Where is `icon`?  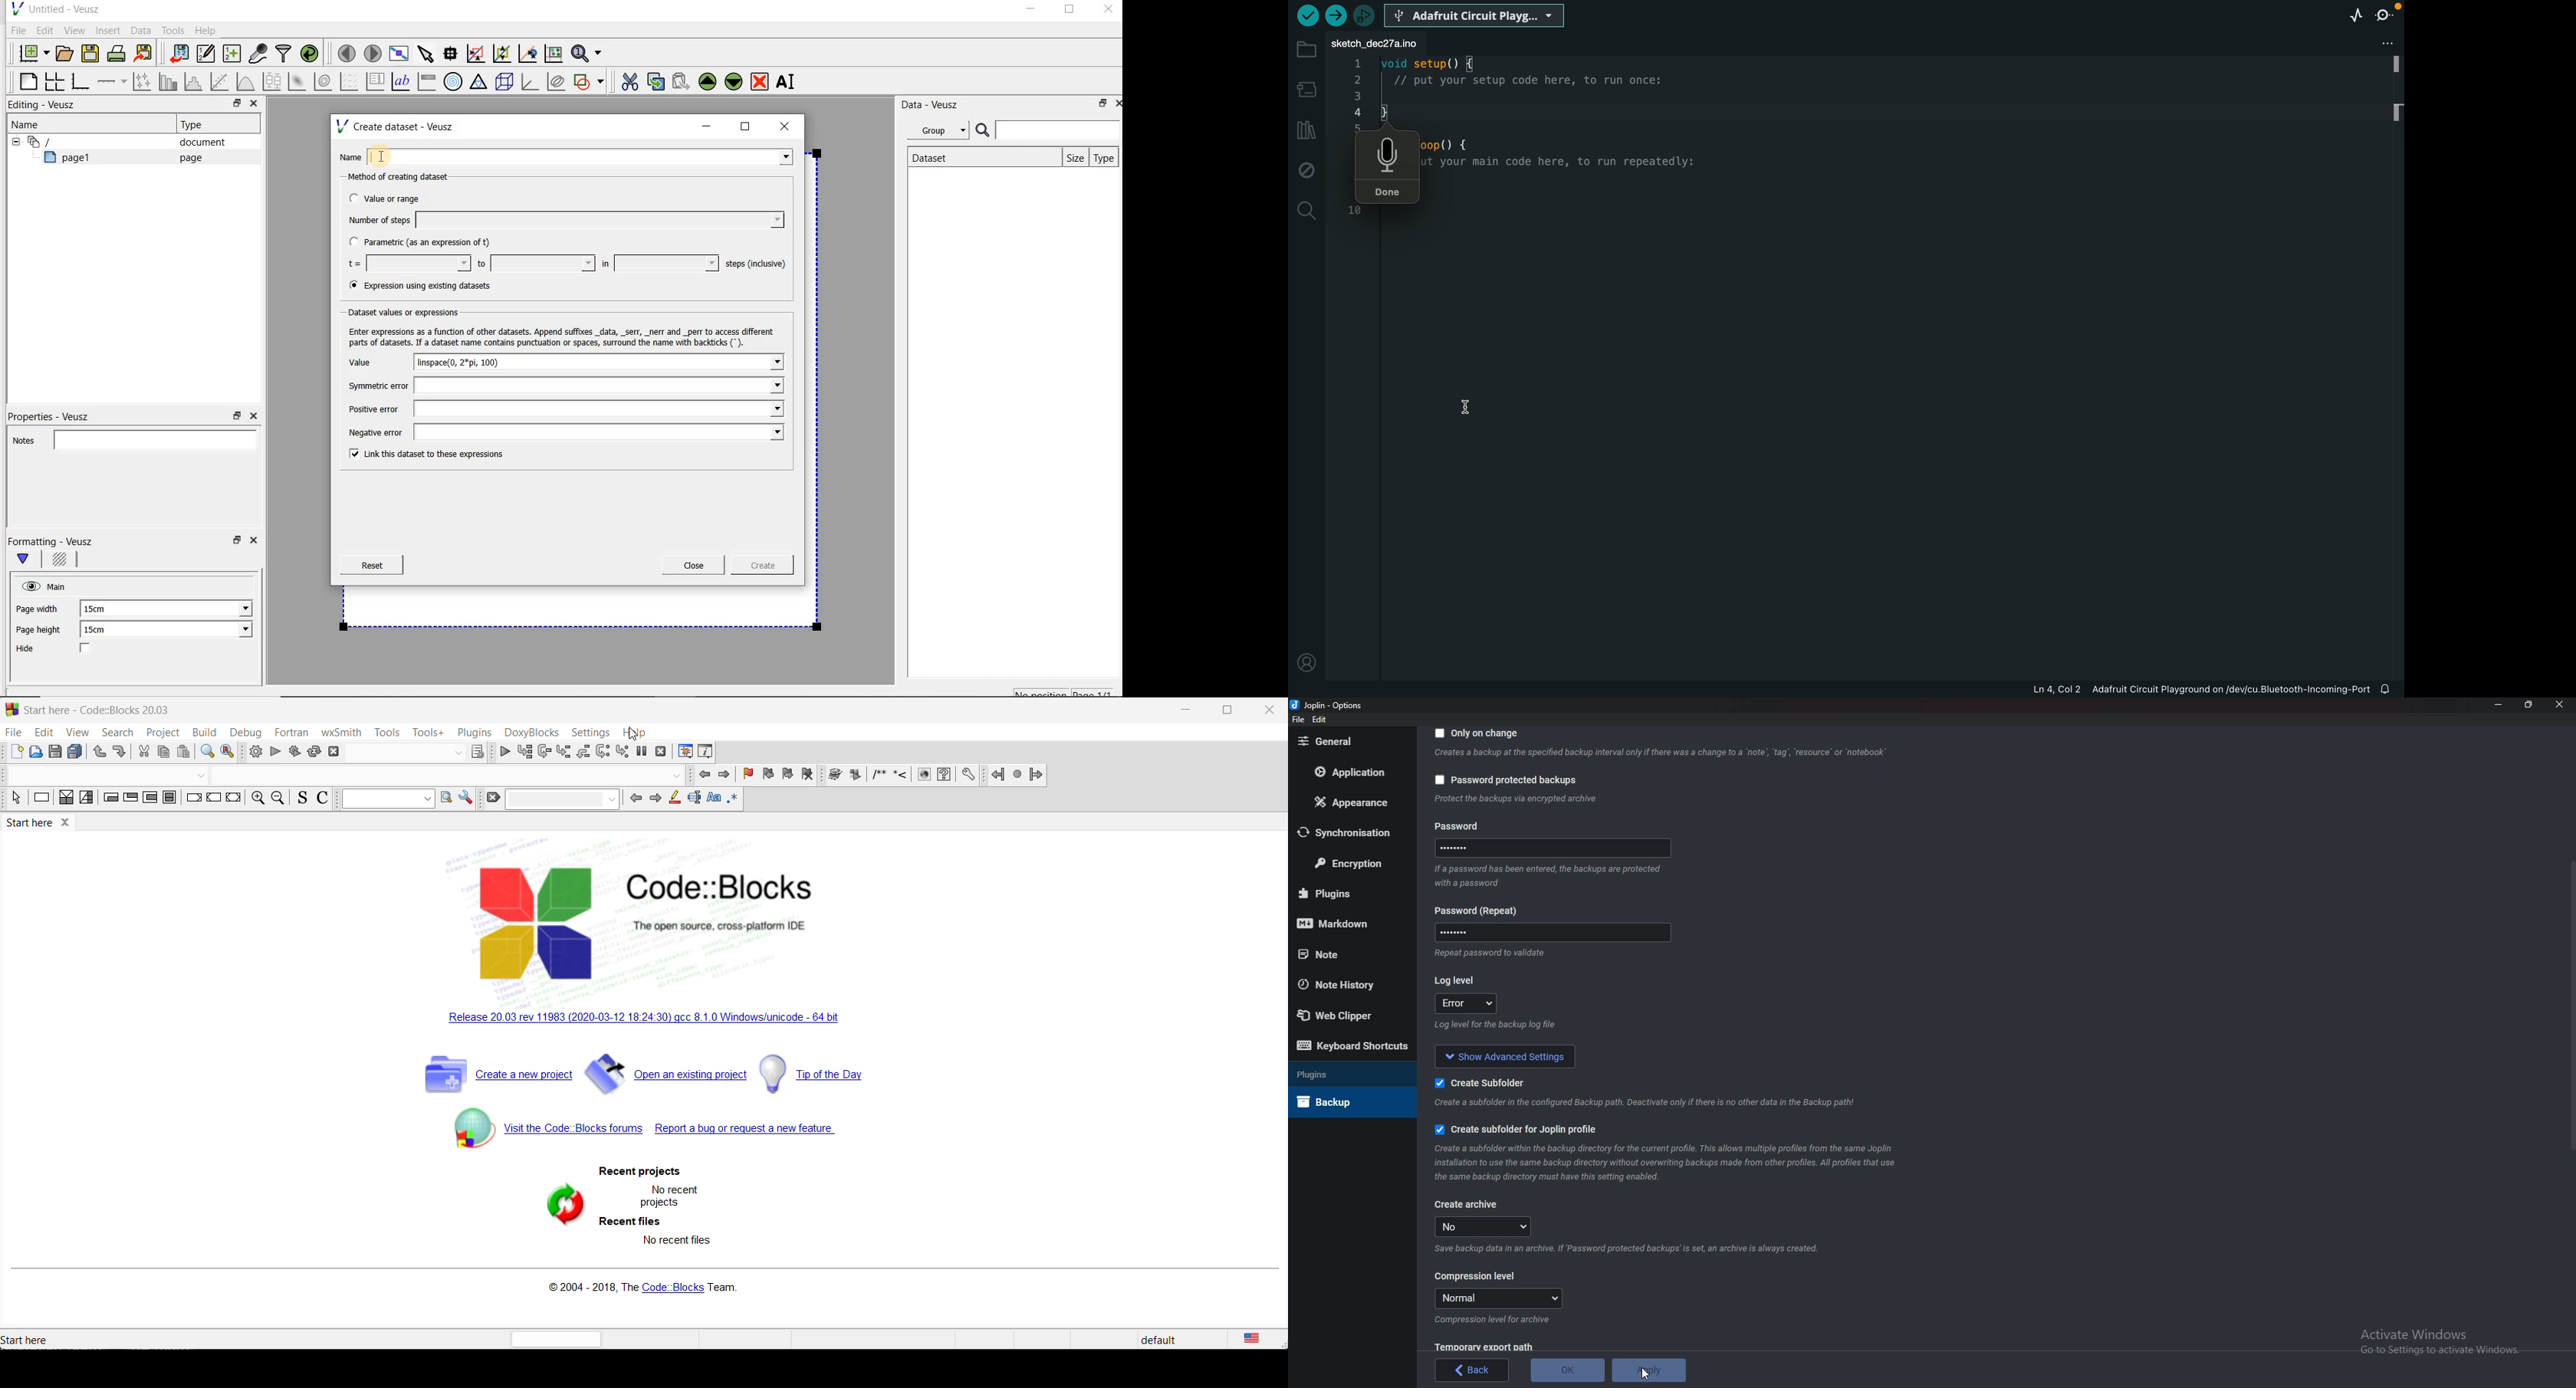 icon is located at coordinates (879, 776).